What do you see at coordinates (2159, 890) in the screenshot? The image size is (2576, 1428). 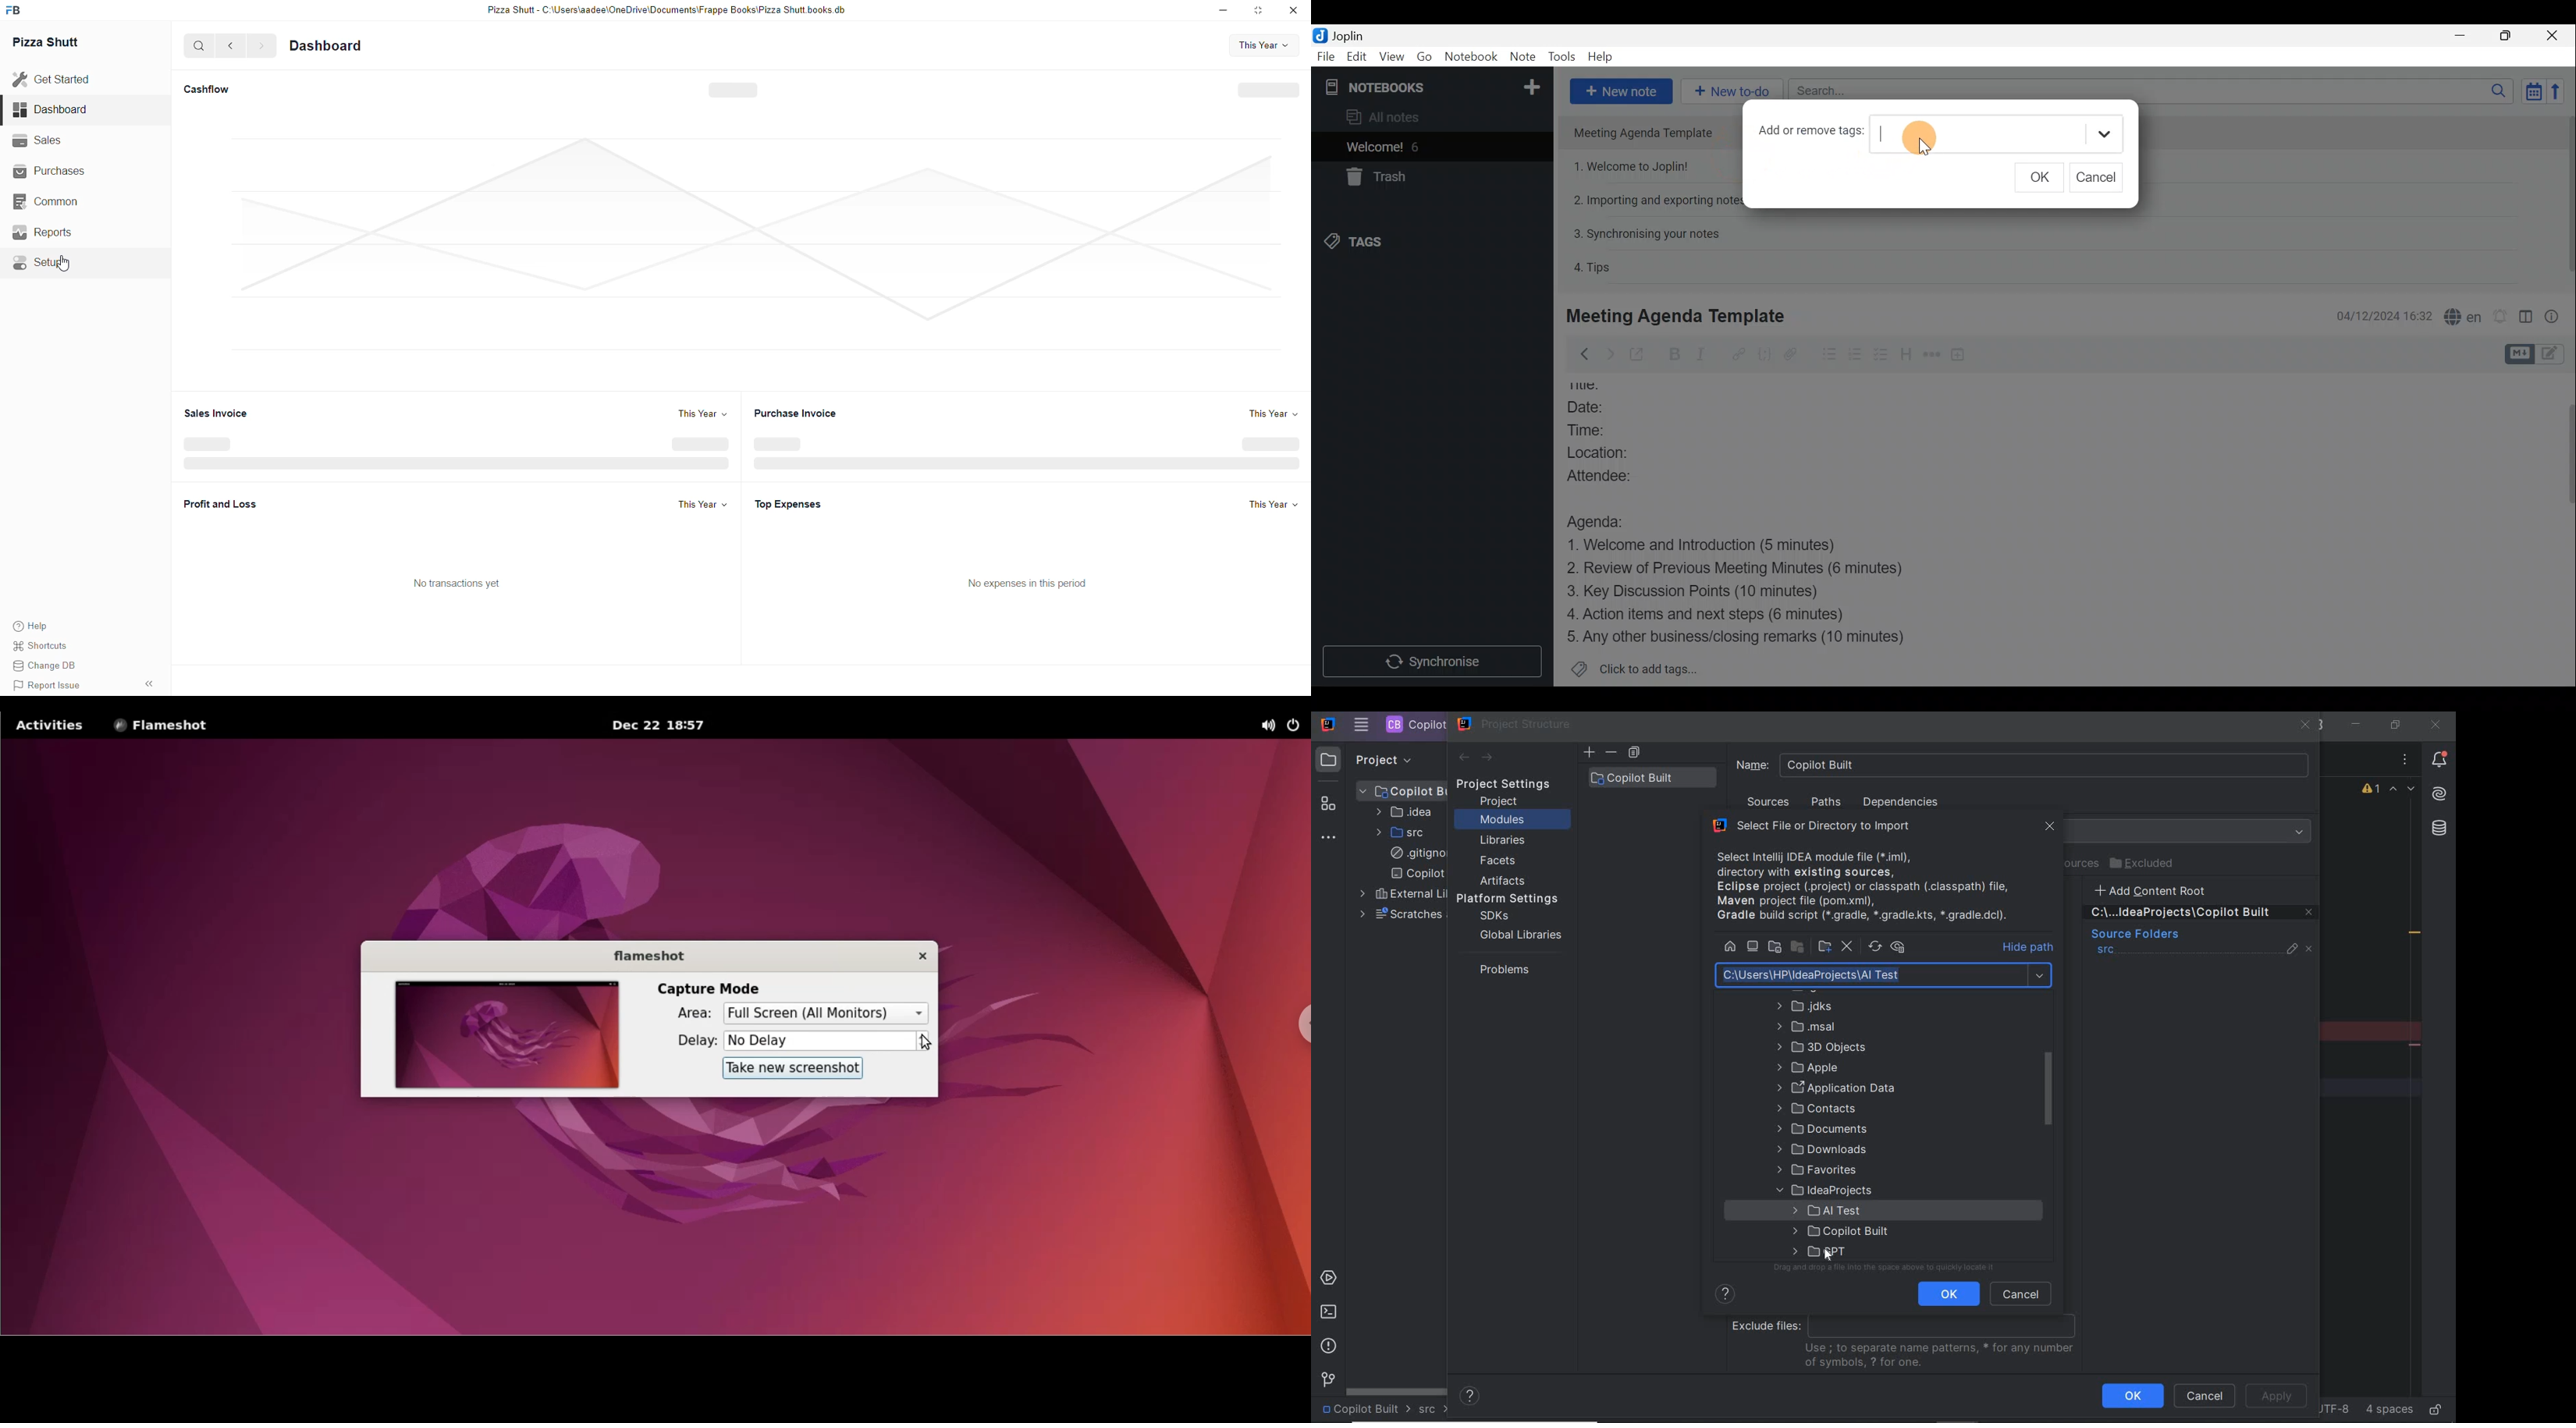 I see `add content root` at bounding box center [2159, 890].